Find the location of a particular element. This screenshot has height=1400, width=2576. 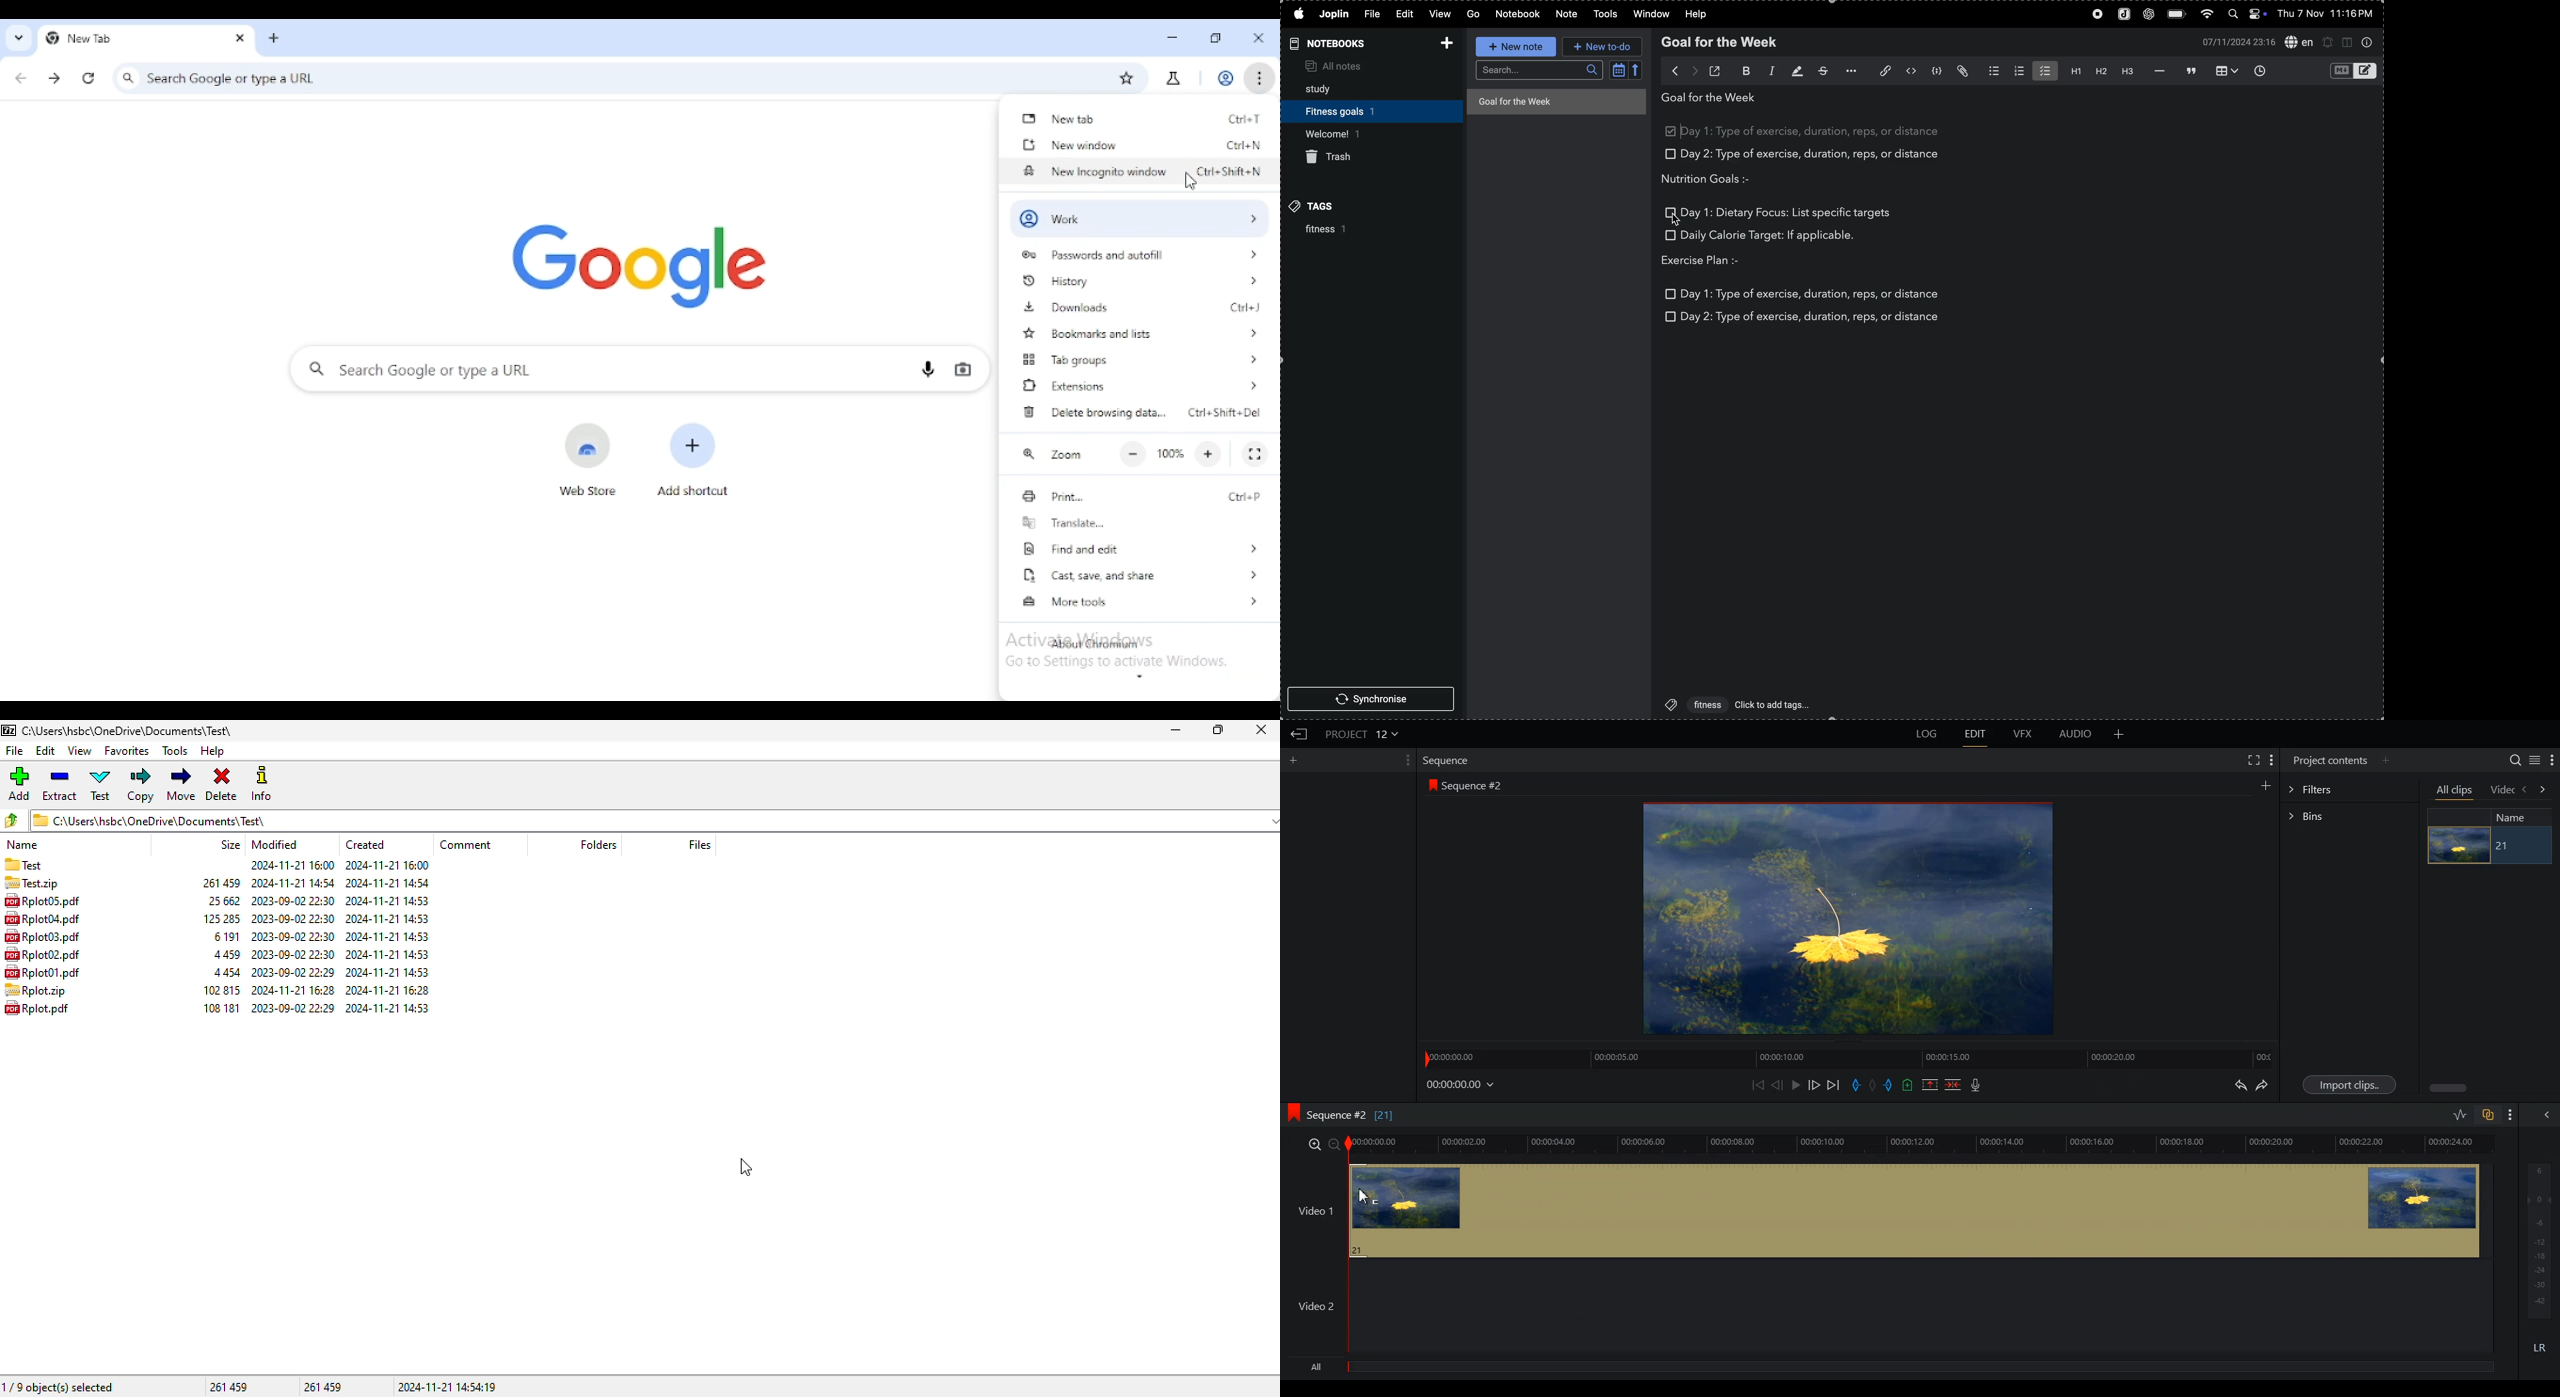

check box is located at coordinates (1672, 133).